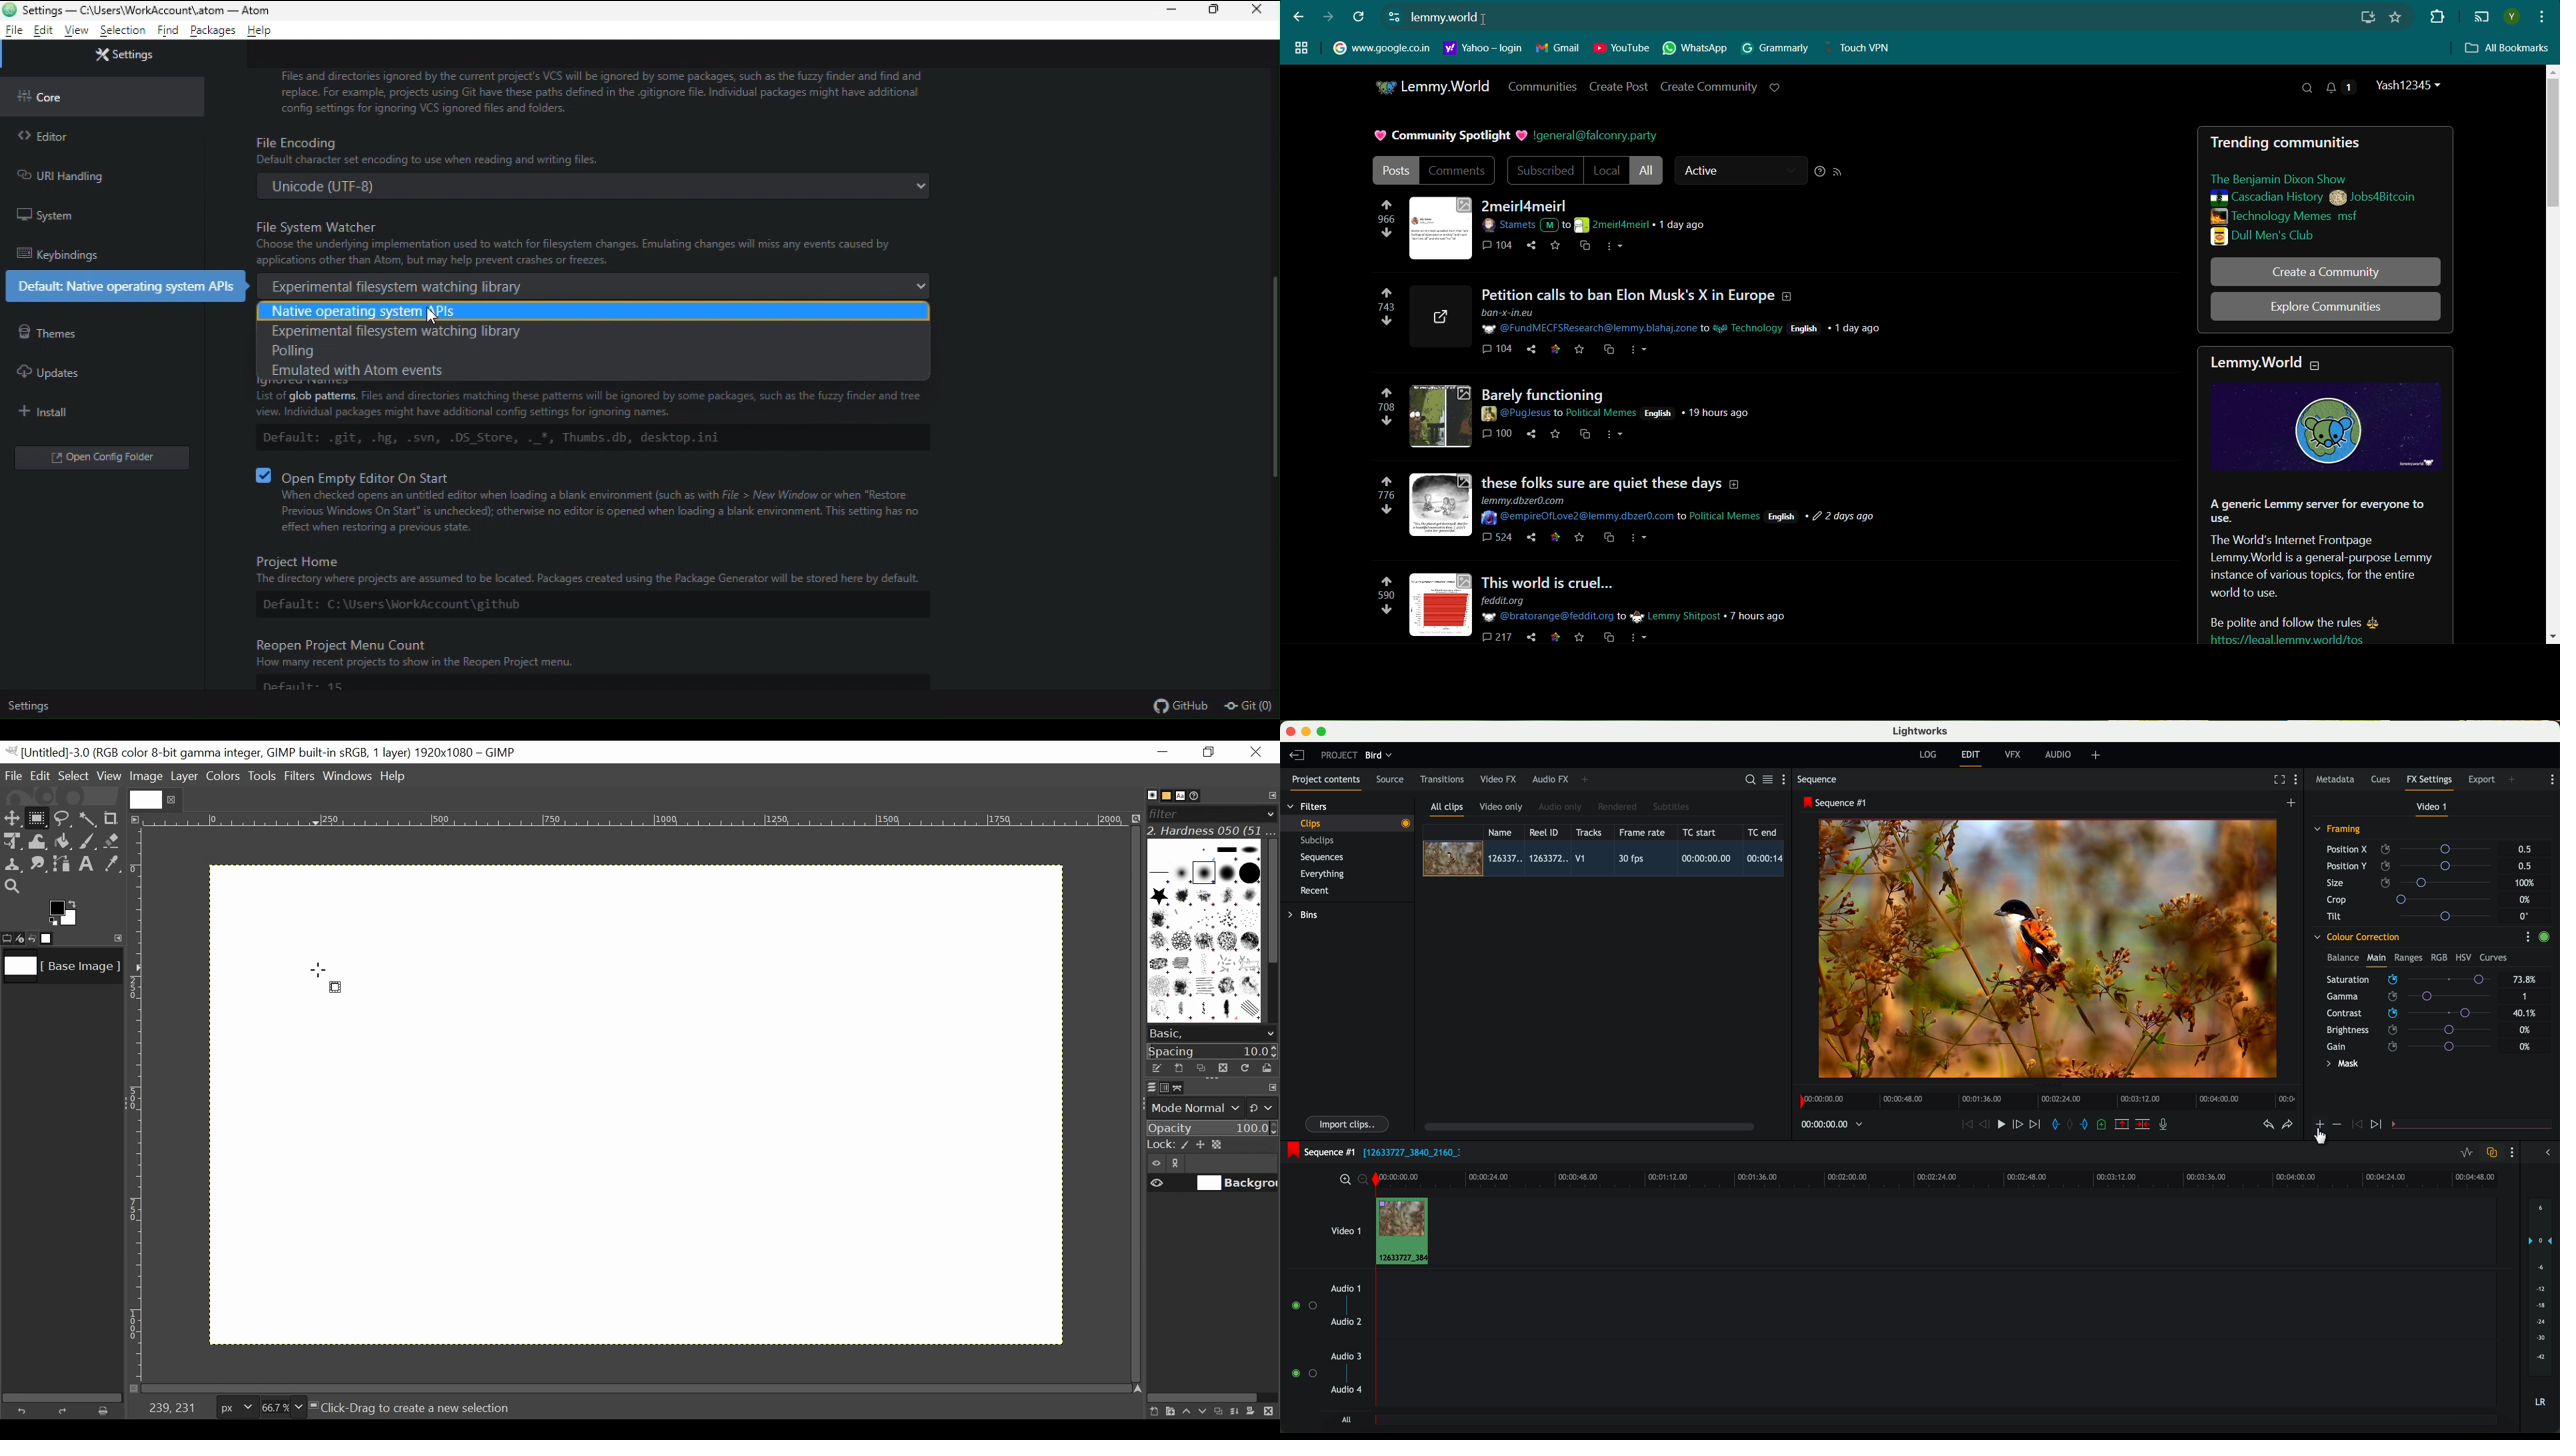 Image resolution: width=2576 pixels, height=1456 pixels. I want to click on Dull Mens Club, so click(2306, 236).